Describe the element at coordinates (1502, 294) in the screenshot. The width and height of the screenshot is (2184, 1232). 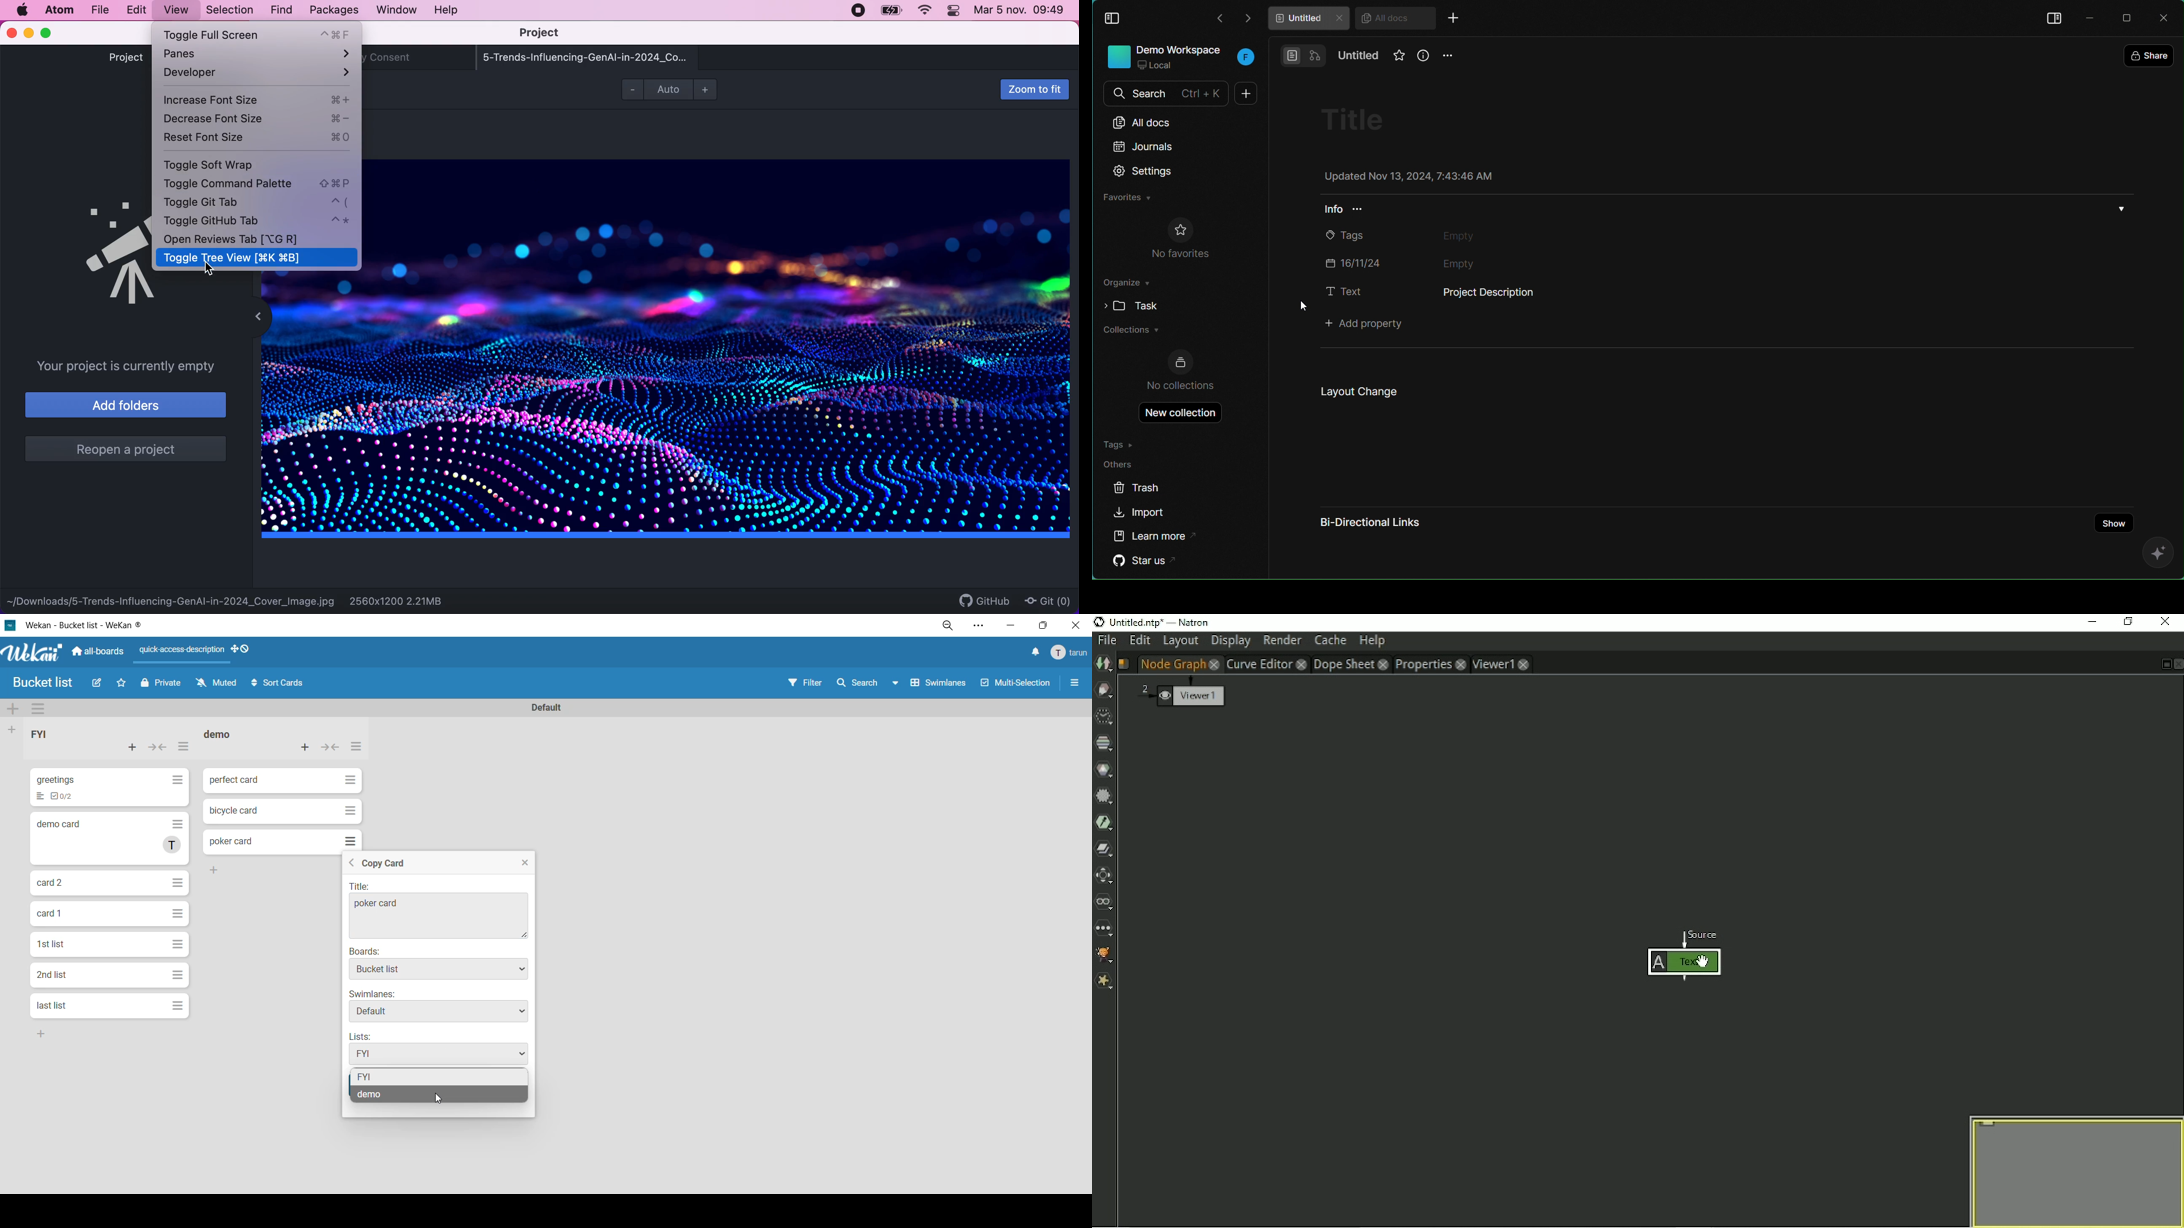
I see `Typed` at that location.